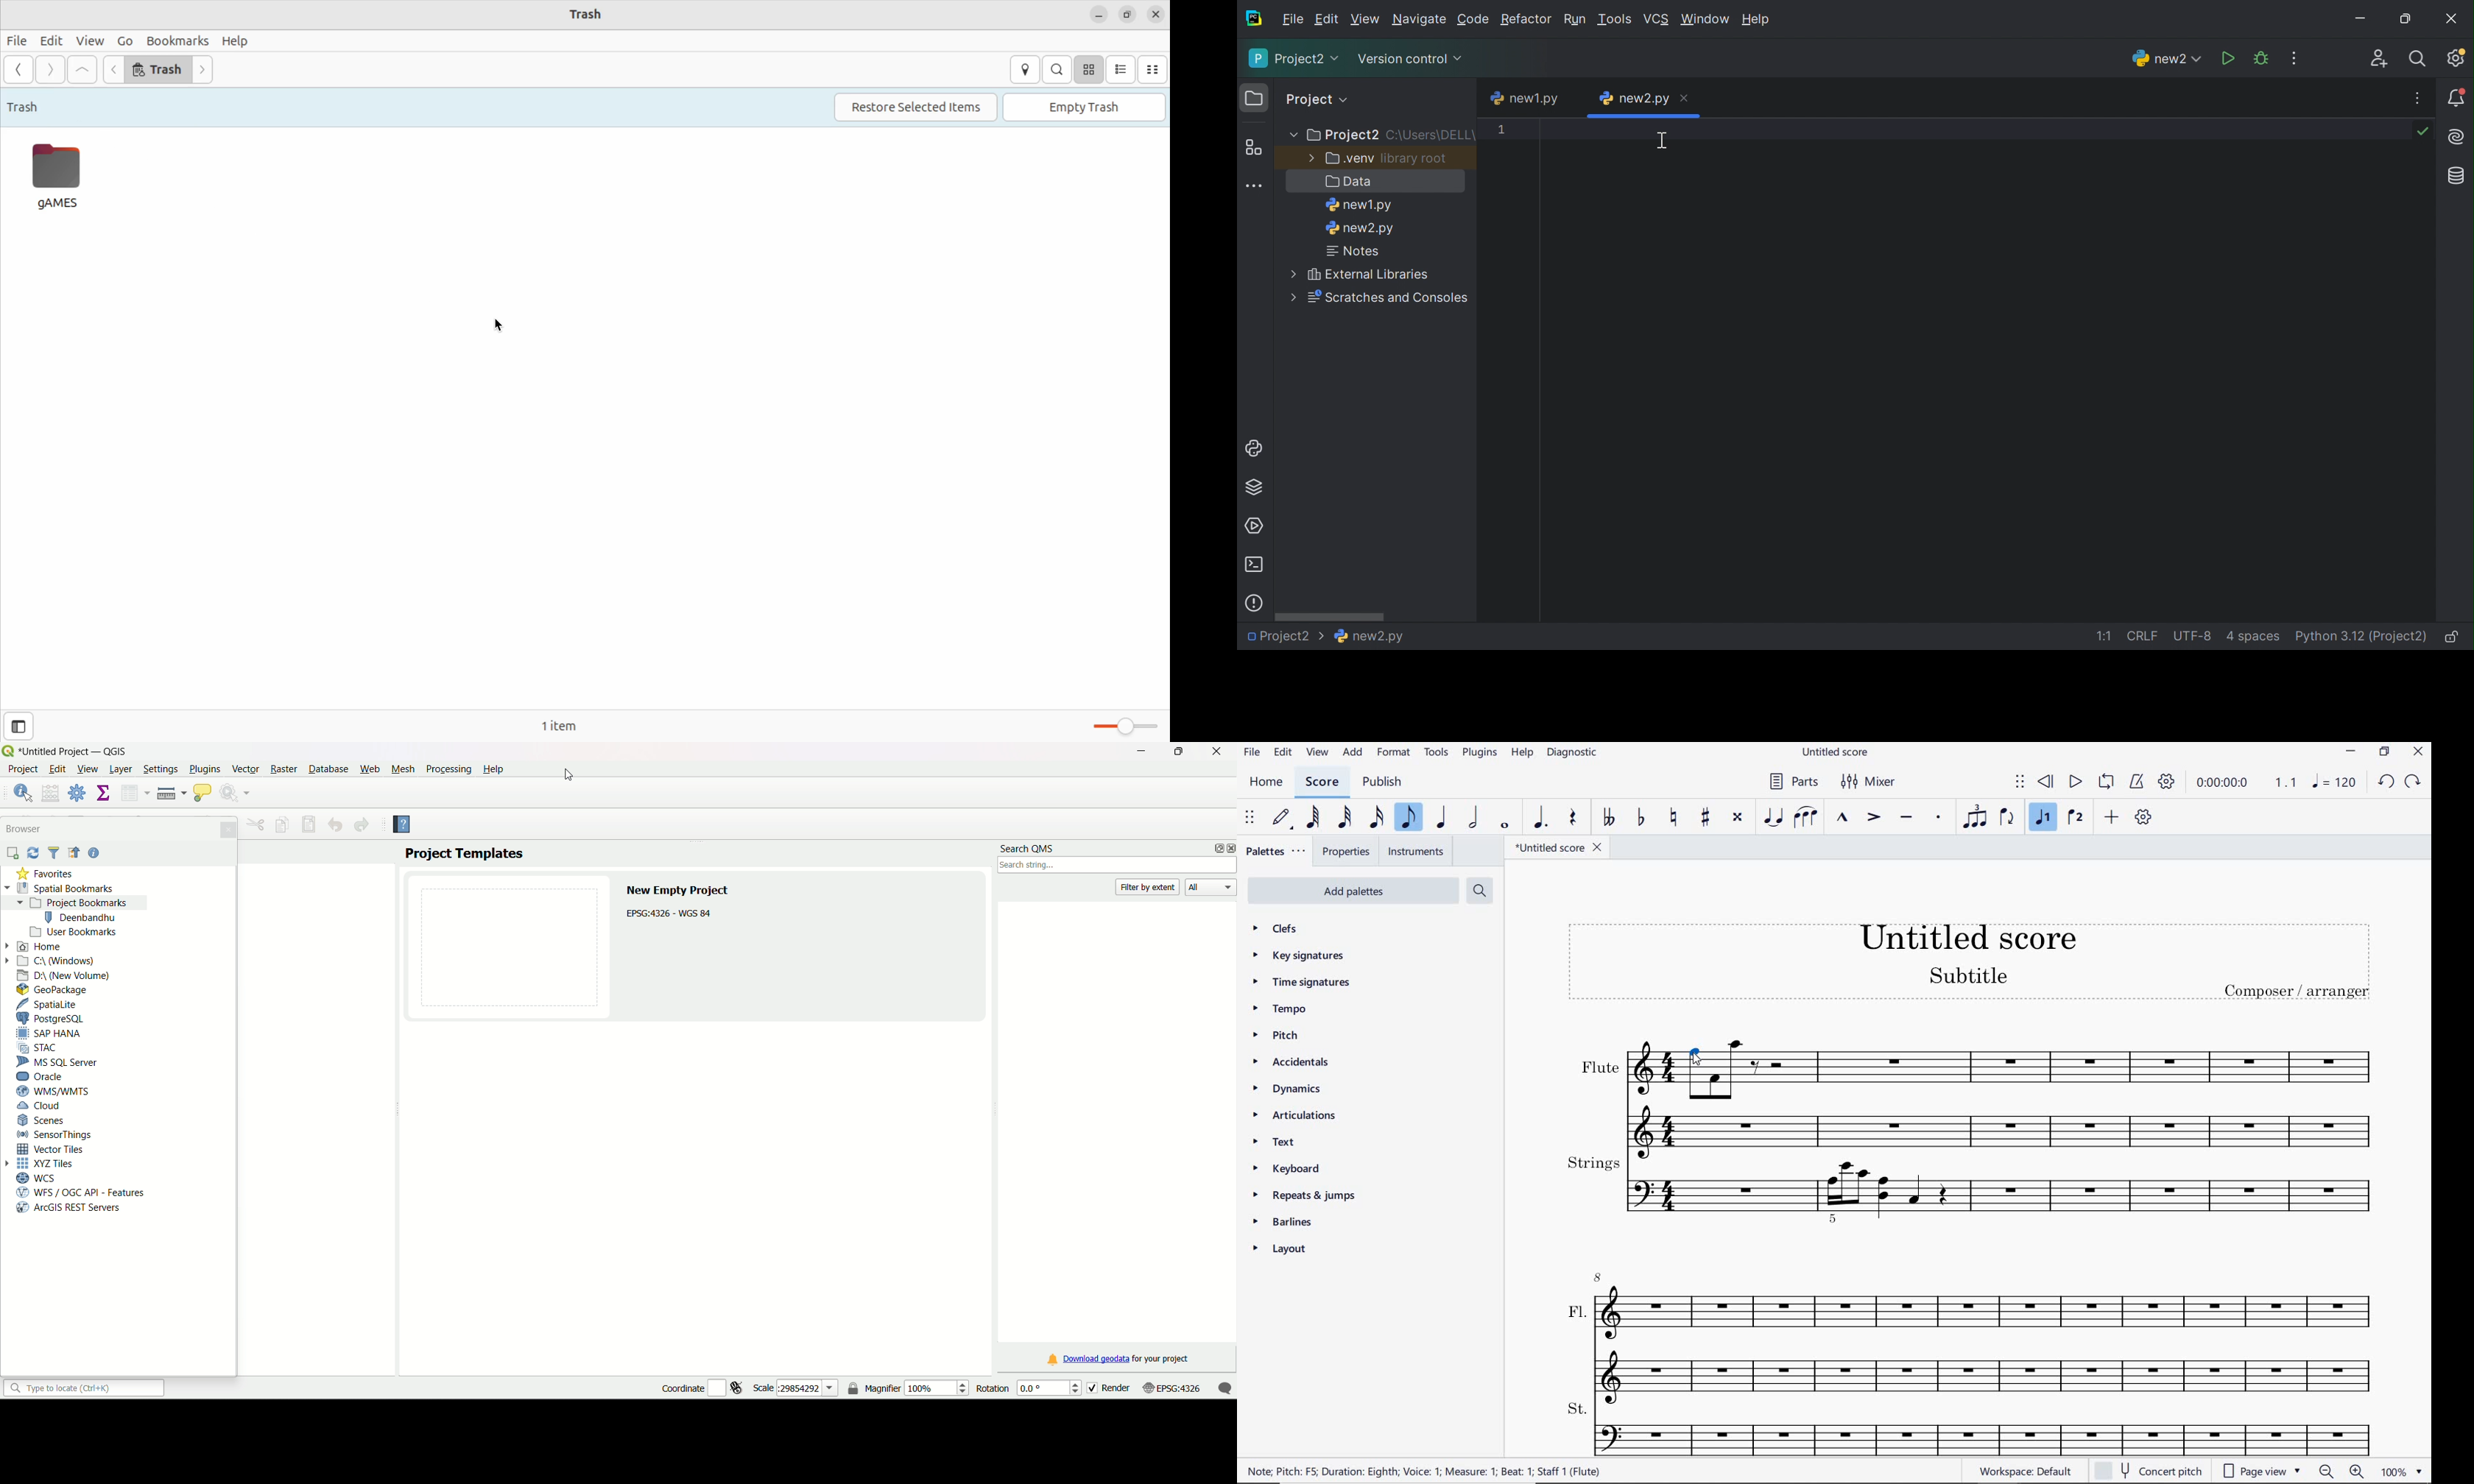  What do you see at coordinates (1290, 1063) in the screenshot?
I see `accidentals` at bounding box center [1290, 1063].